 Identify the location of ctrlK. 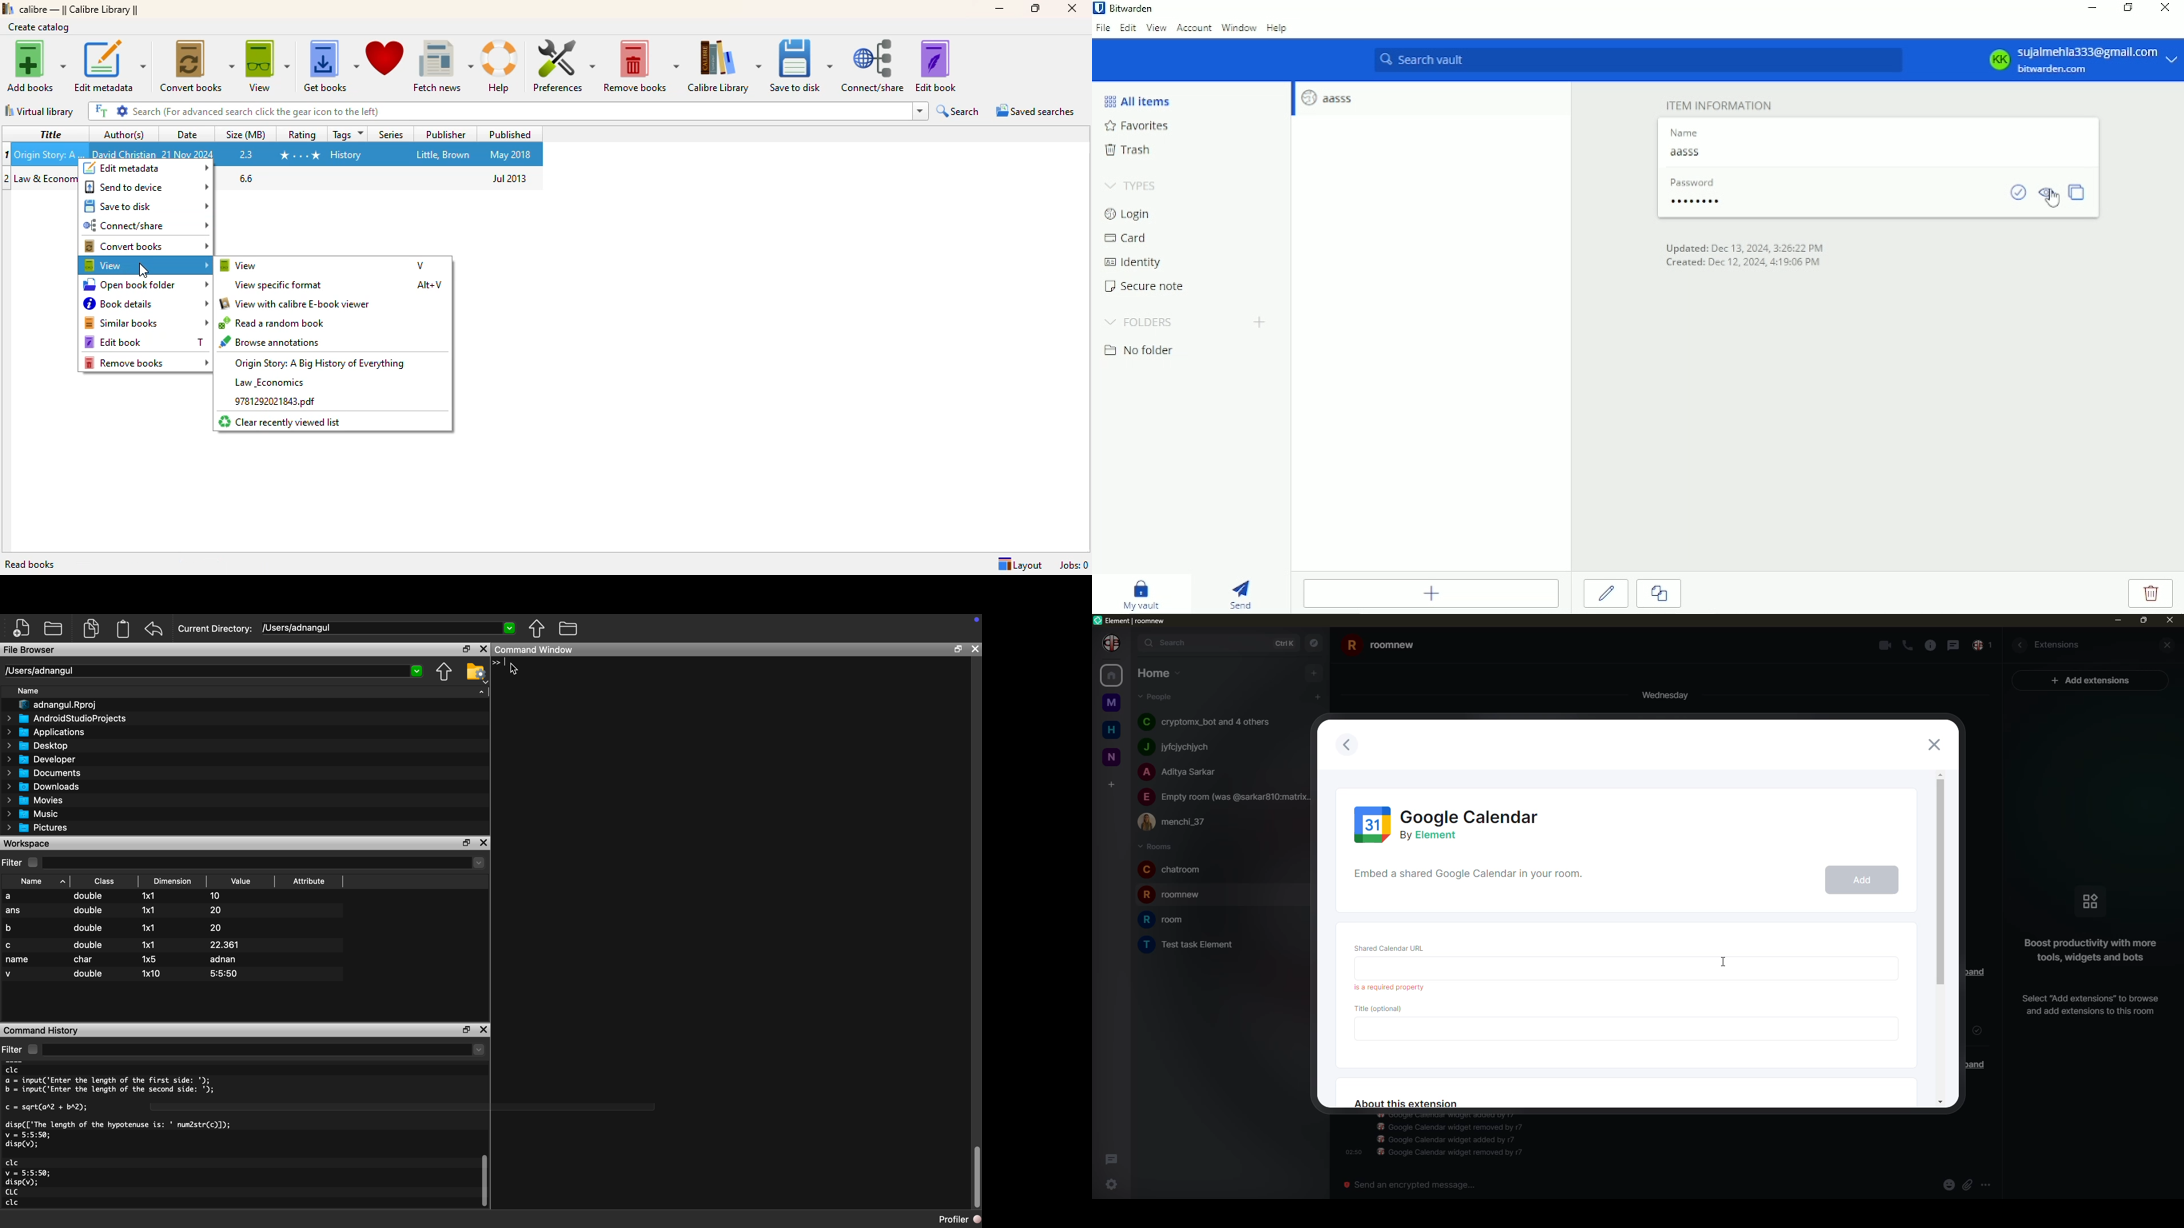
(1285, 642).